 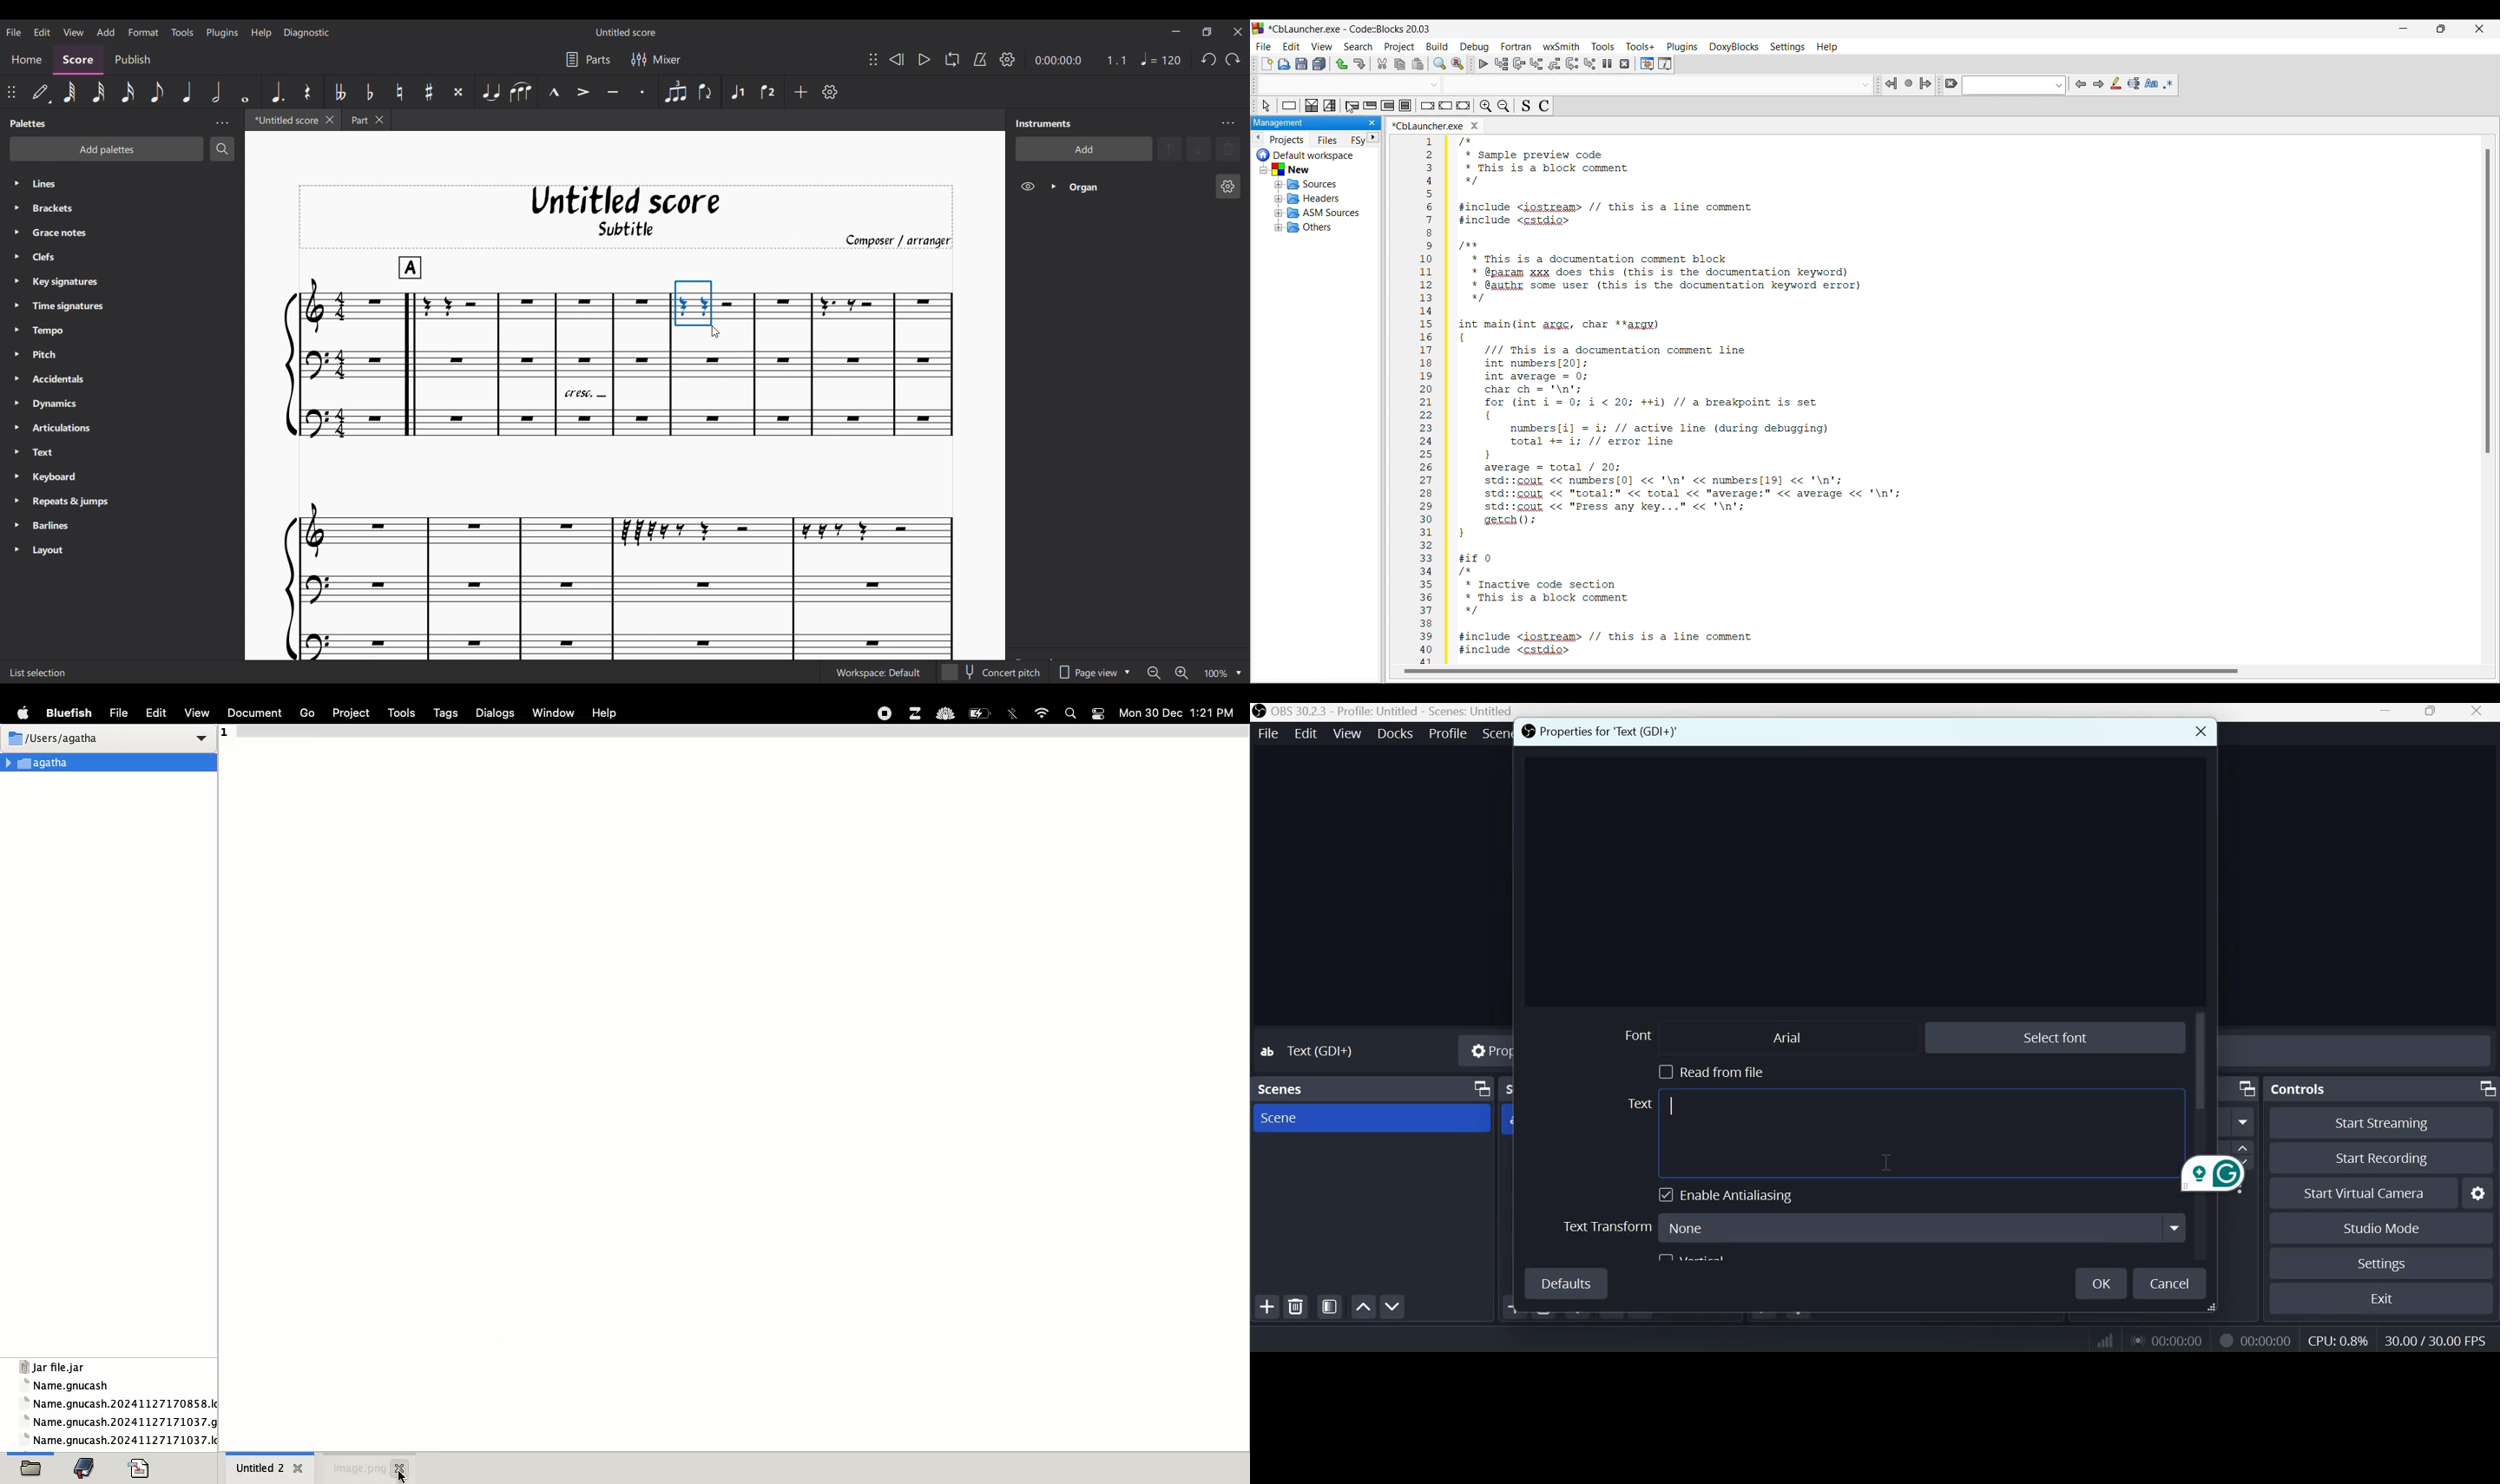 What do you see at coordinates (1297, 1308) in the screenshot?
I see `Remove selected scene` at bounding box center [1297, 1308].